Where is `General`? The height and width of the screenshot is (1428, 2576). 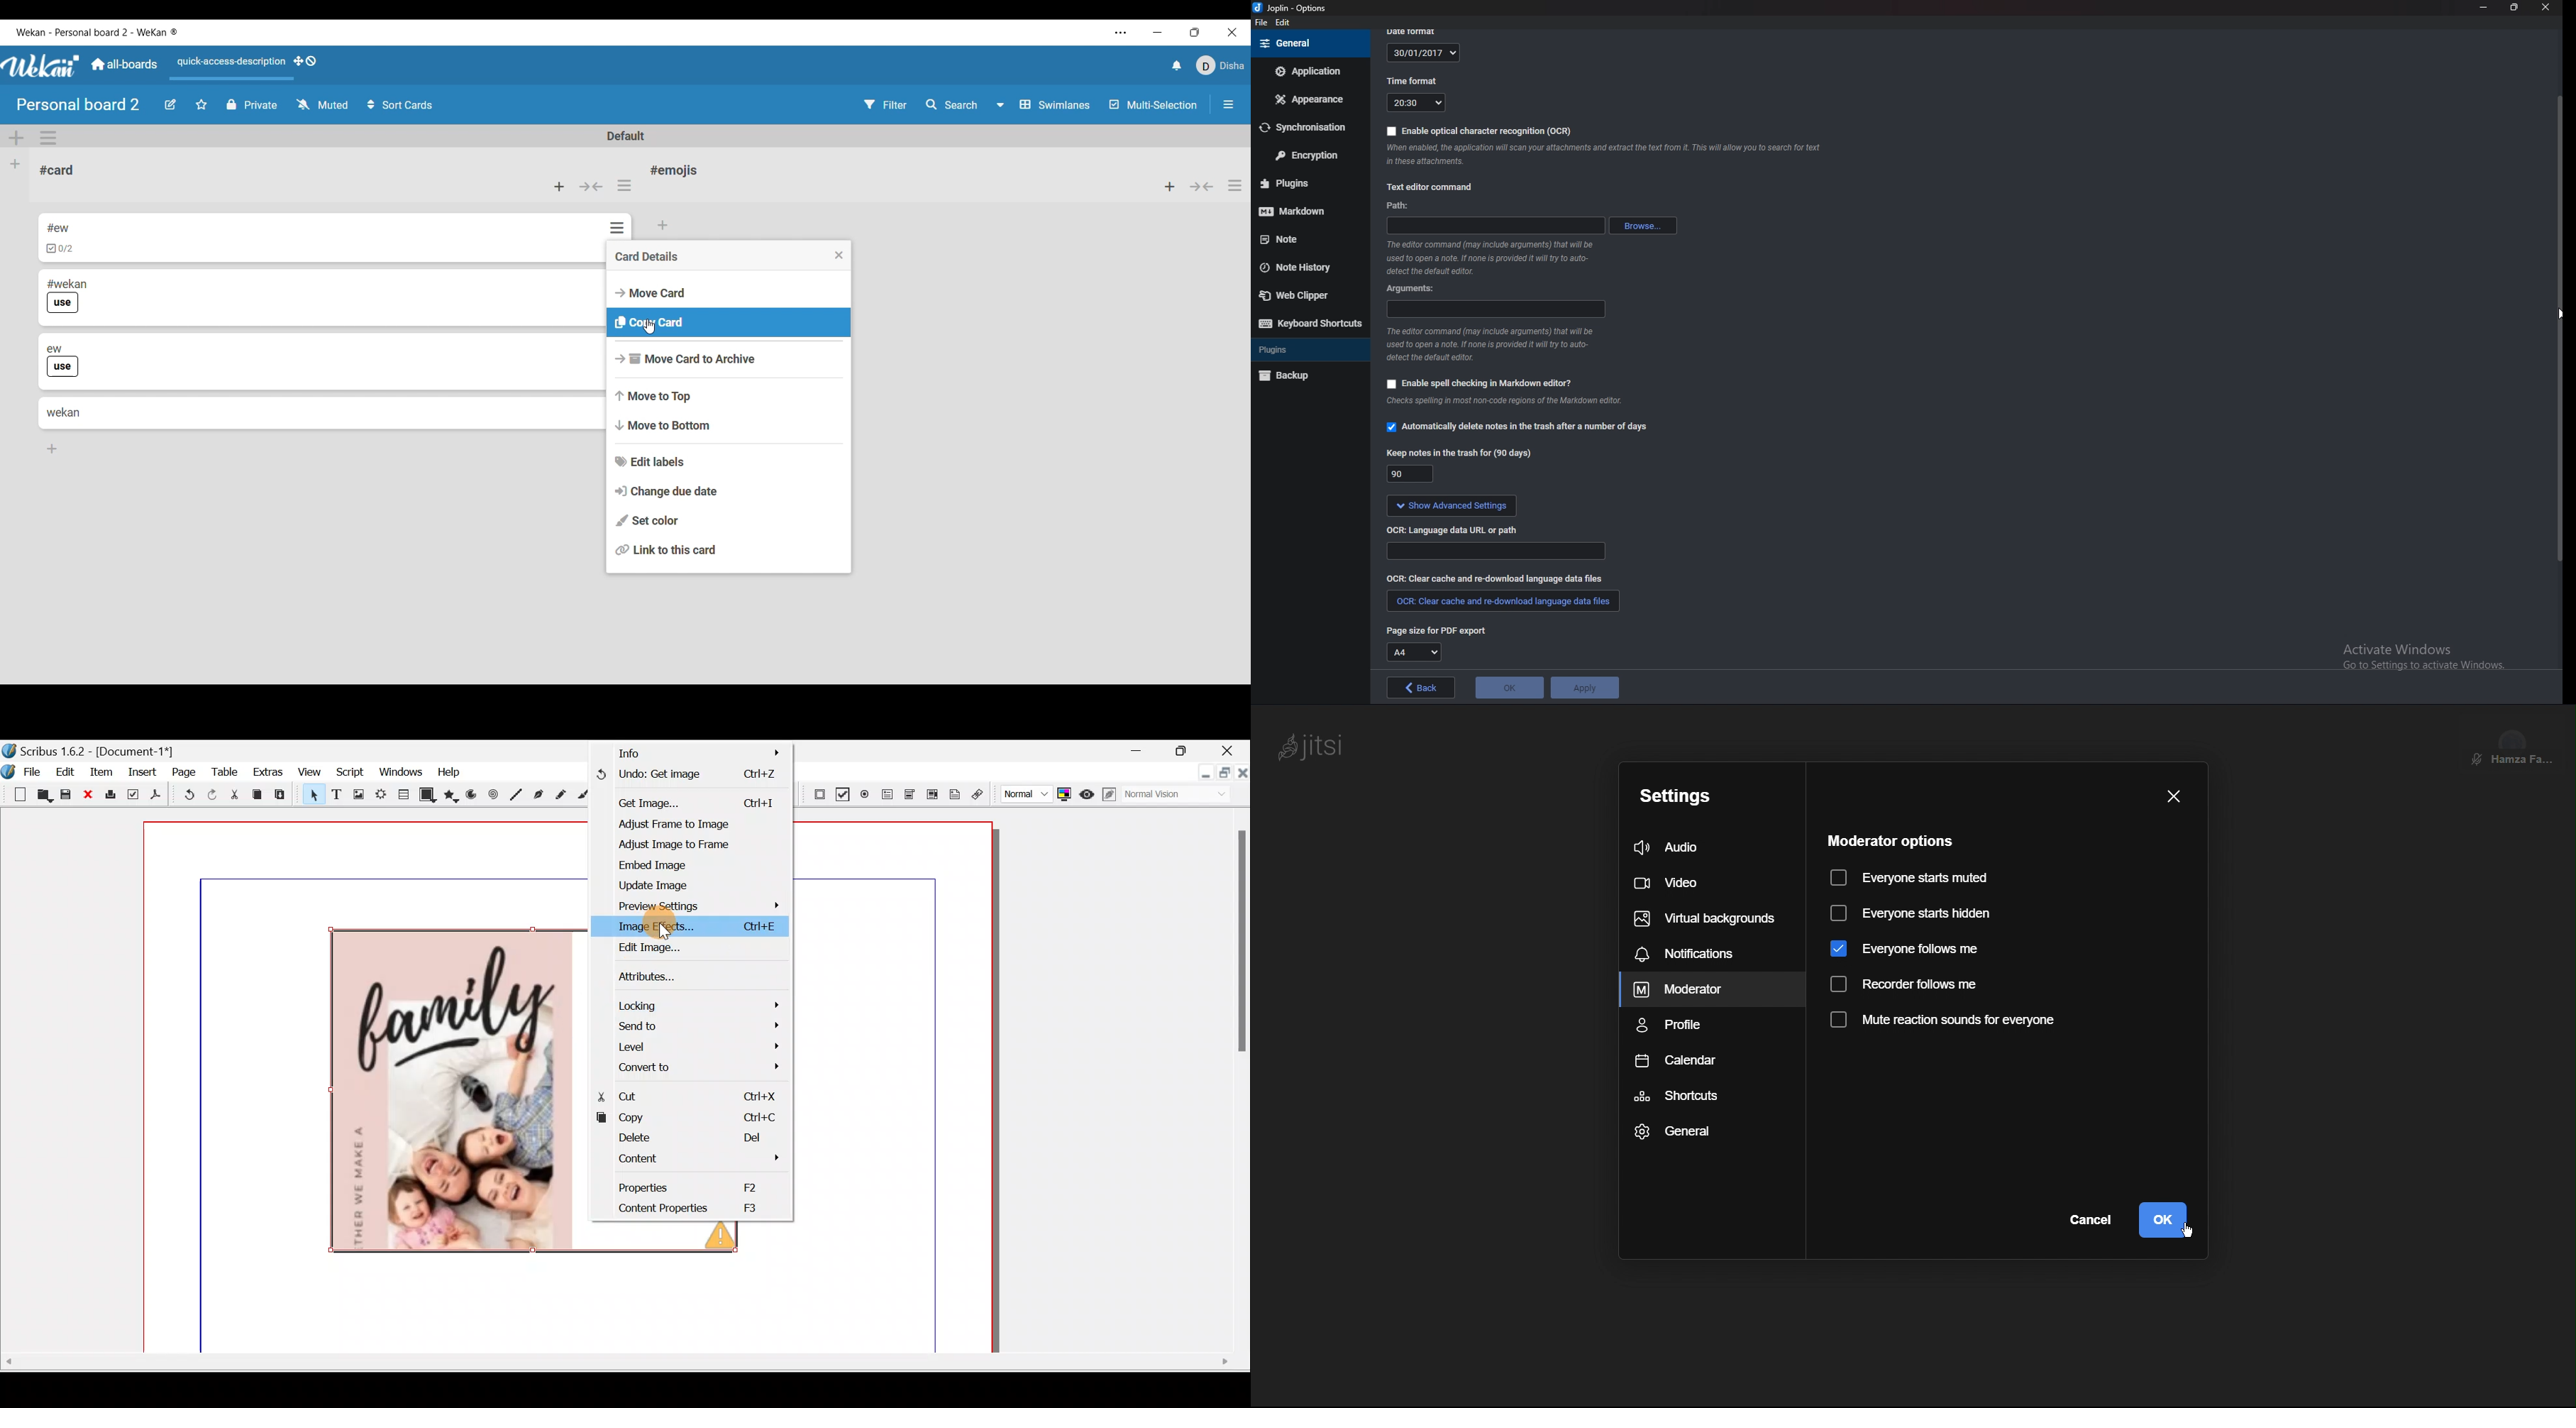
General is located at coordinates (1309, 44).